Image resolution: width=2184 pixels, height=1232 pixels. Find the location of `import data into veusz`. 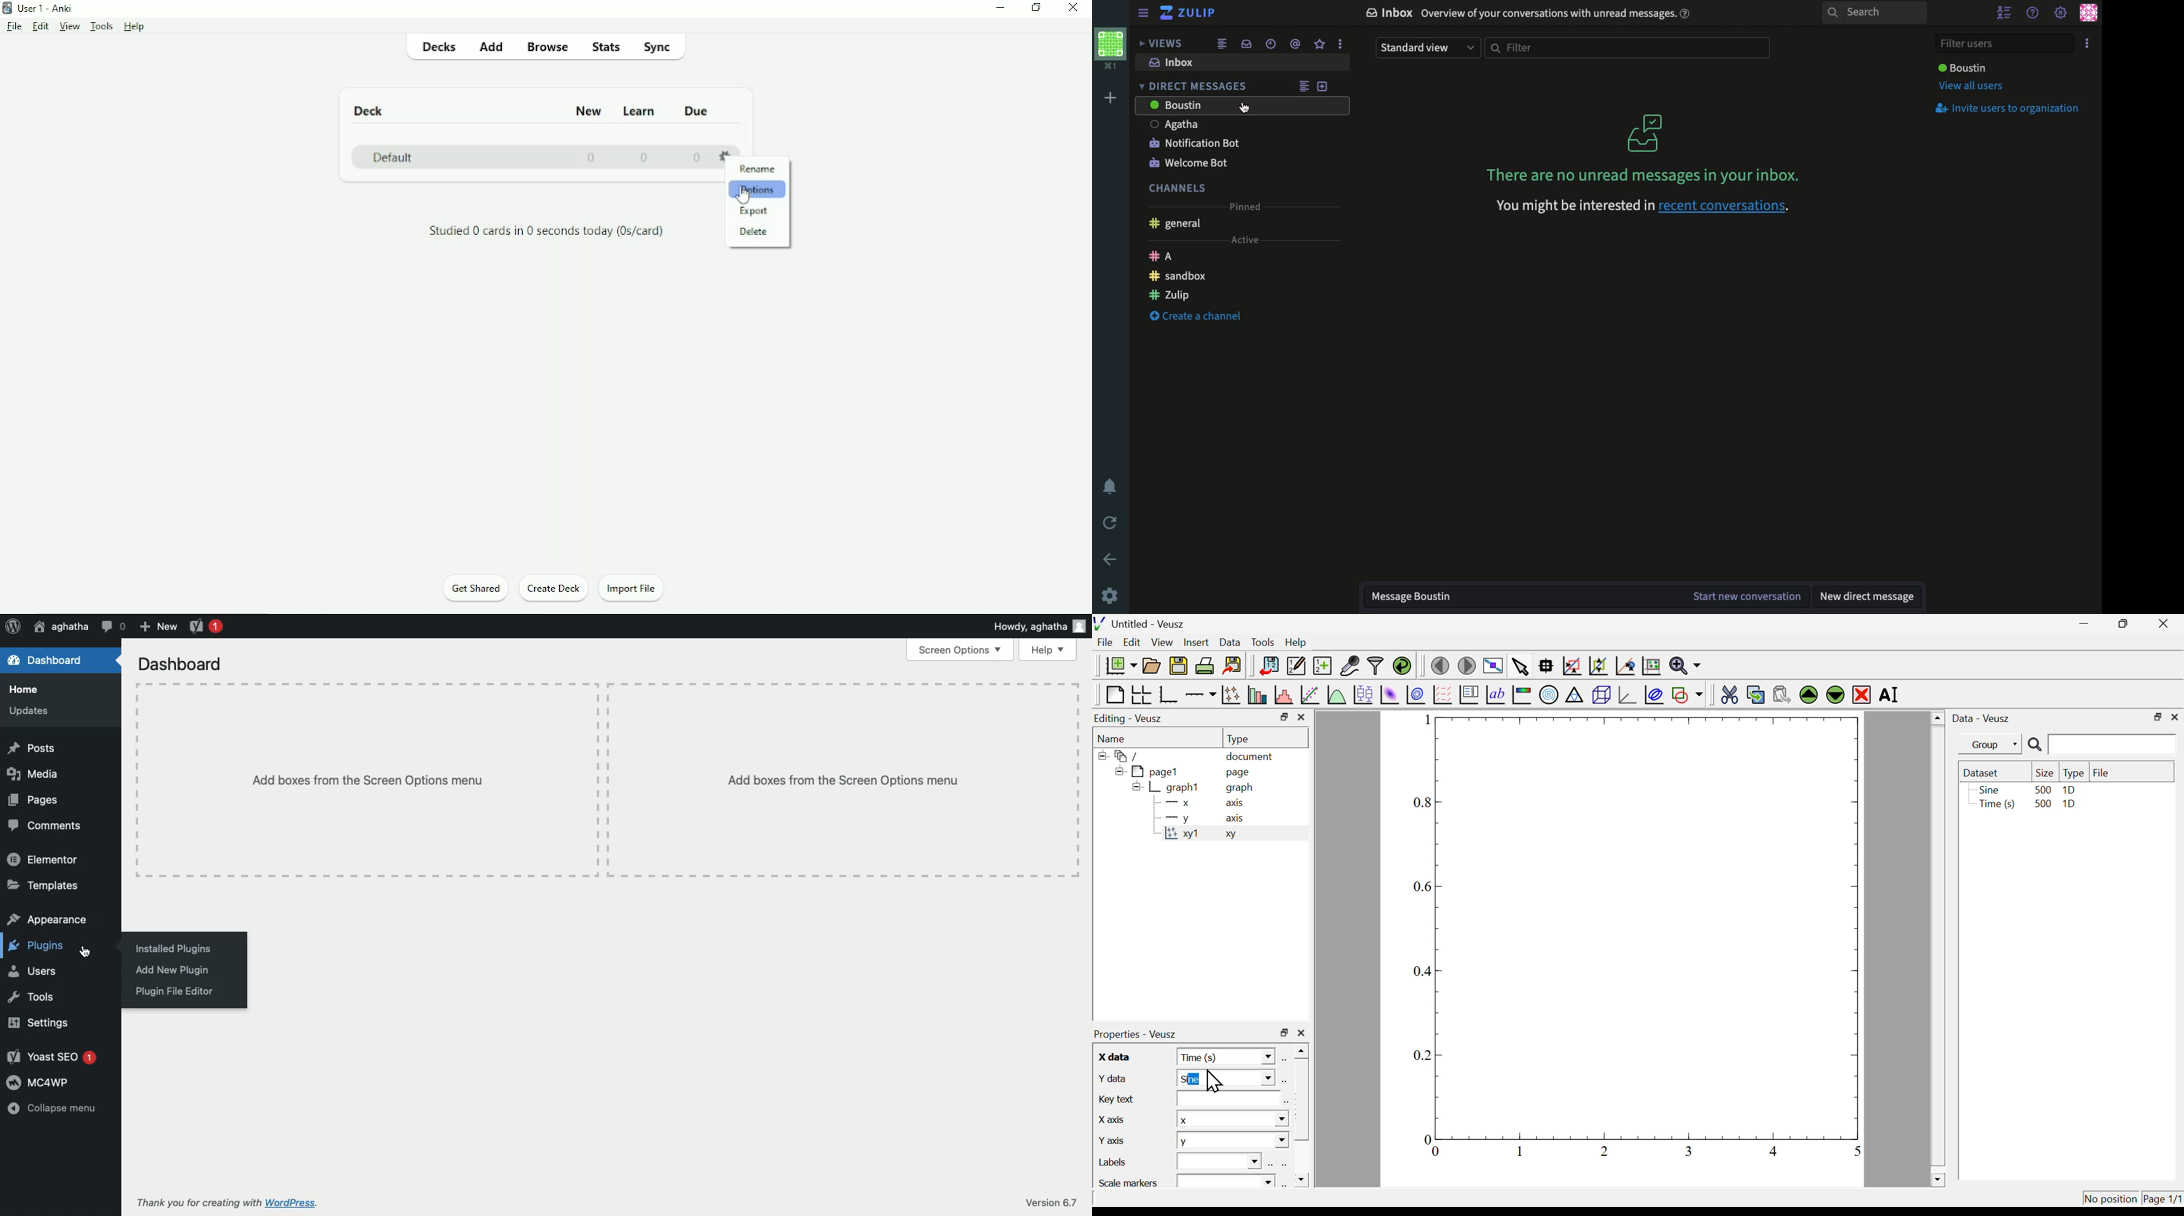

import data into veusz is located at coordinates (1268, 666).